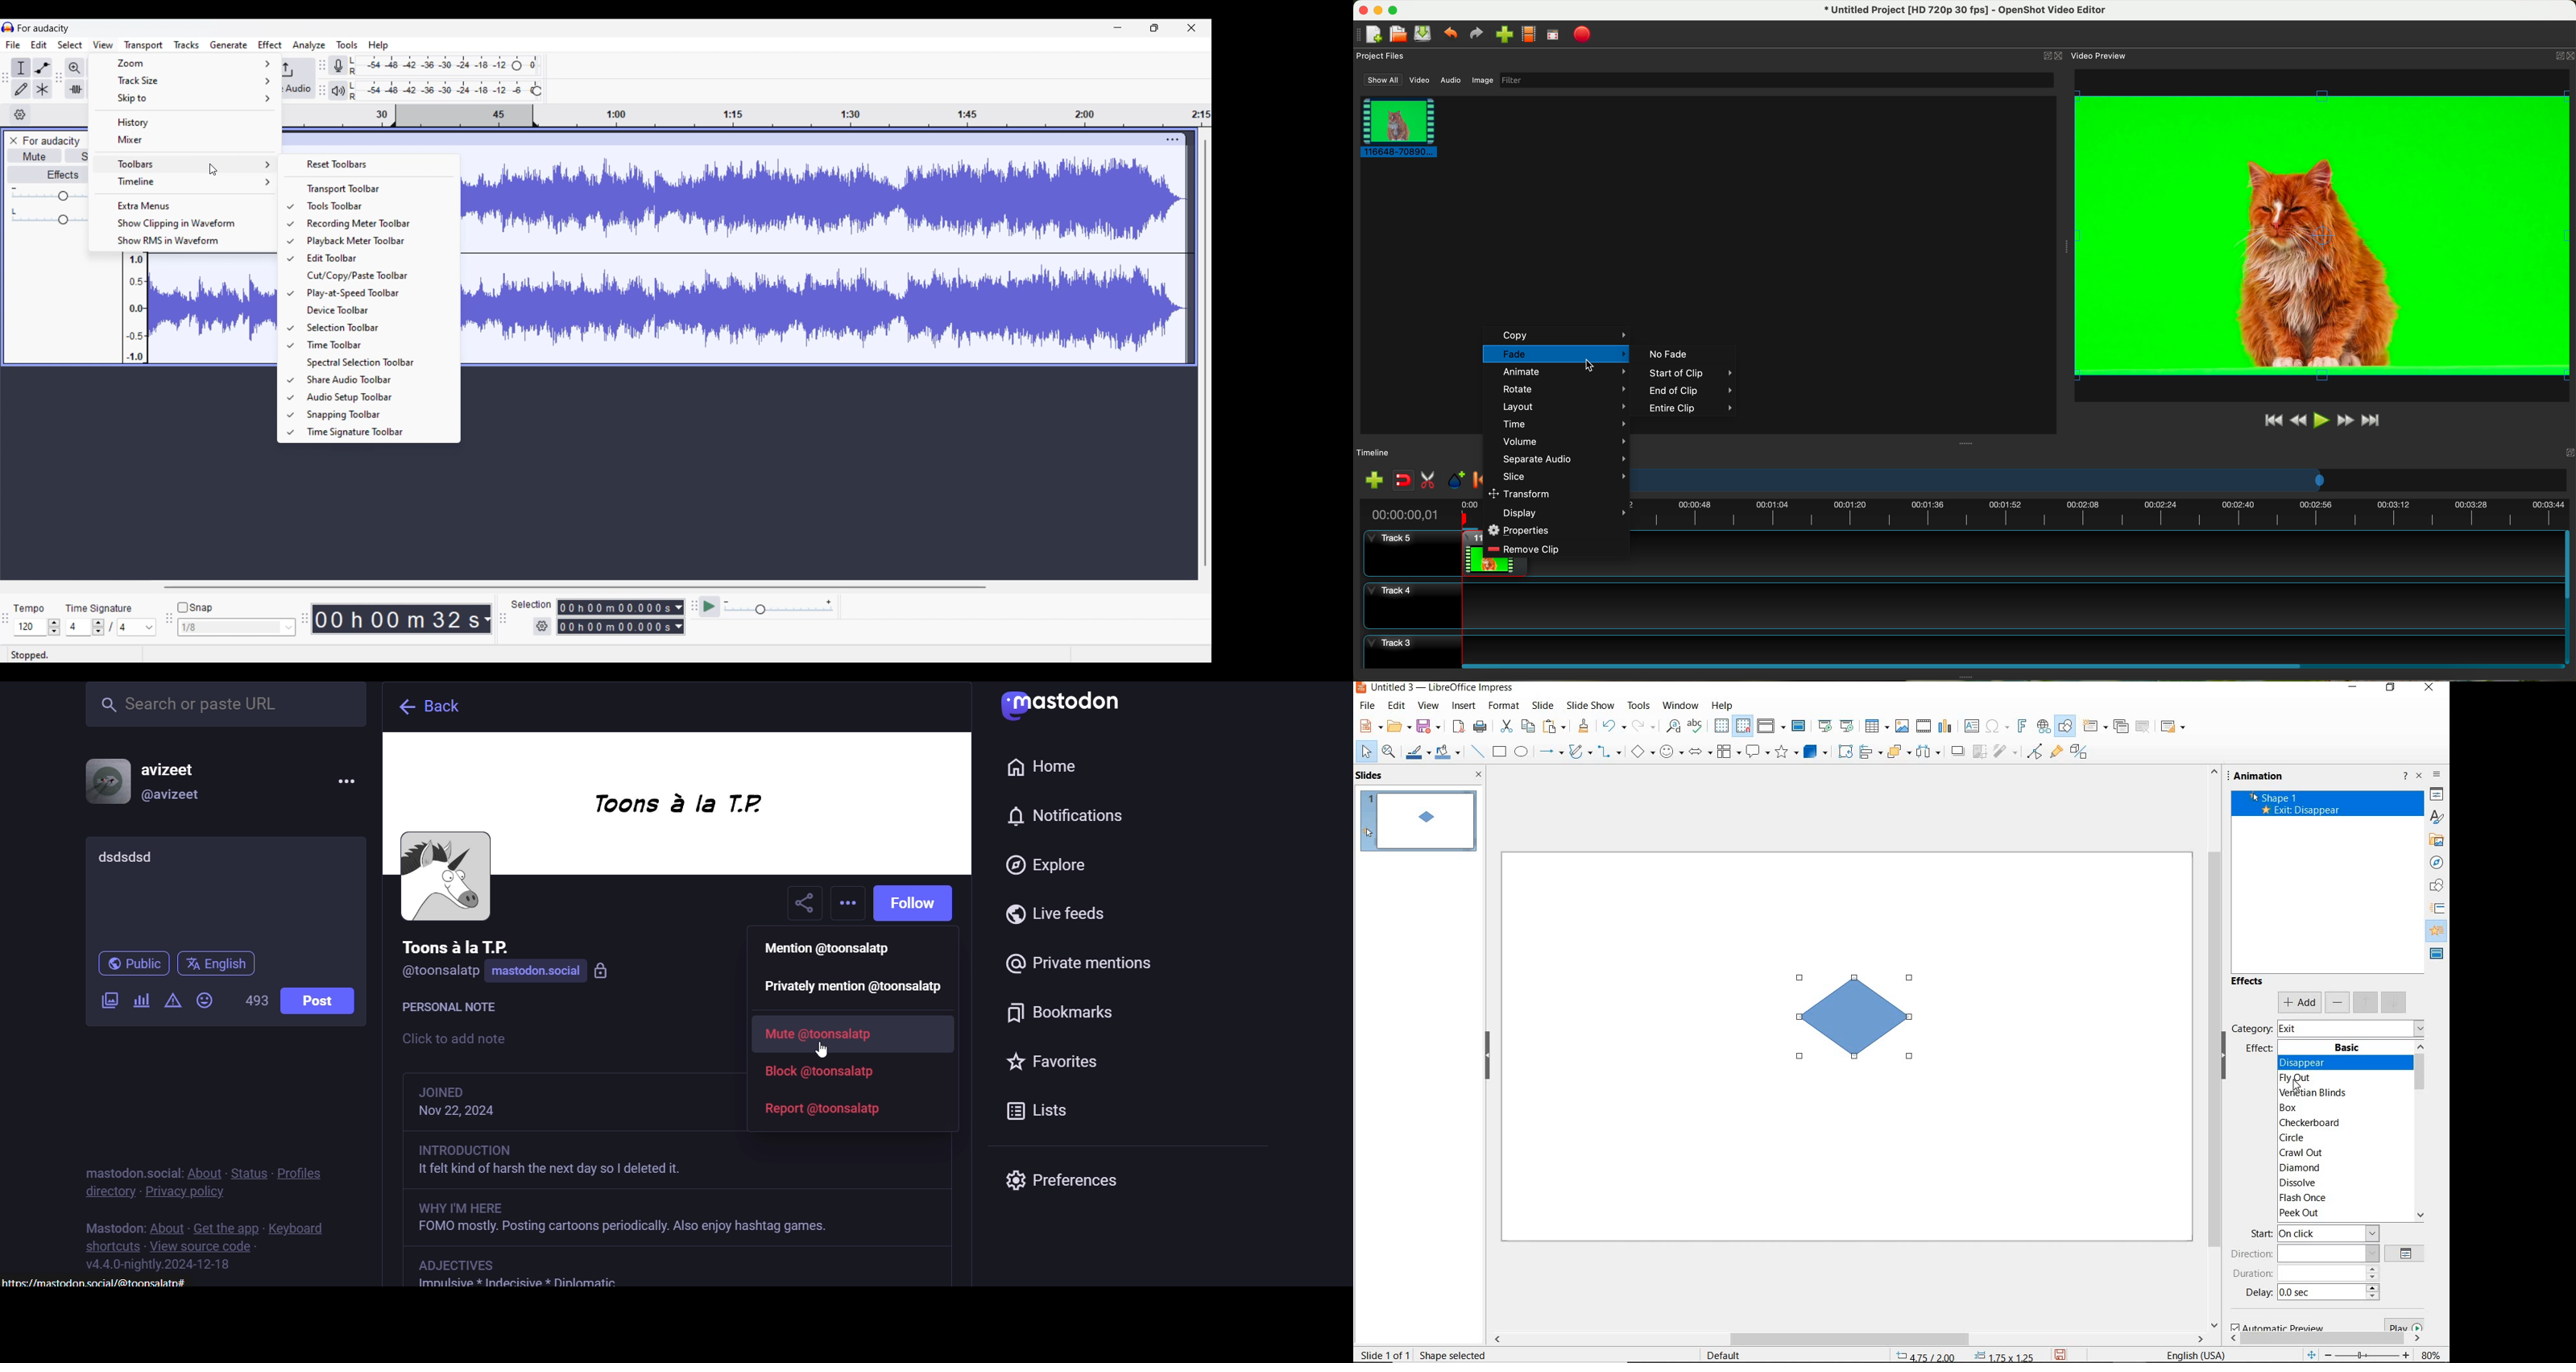  What do you see at coordinates (270, 45) in the screenshot?
I see `Effect menu` at bounding box center [270, 45].